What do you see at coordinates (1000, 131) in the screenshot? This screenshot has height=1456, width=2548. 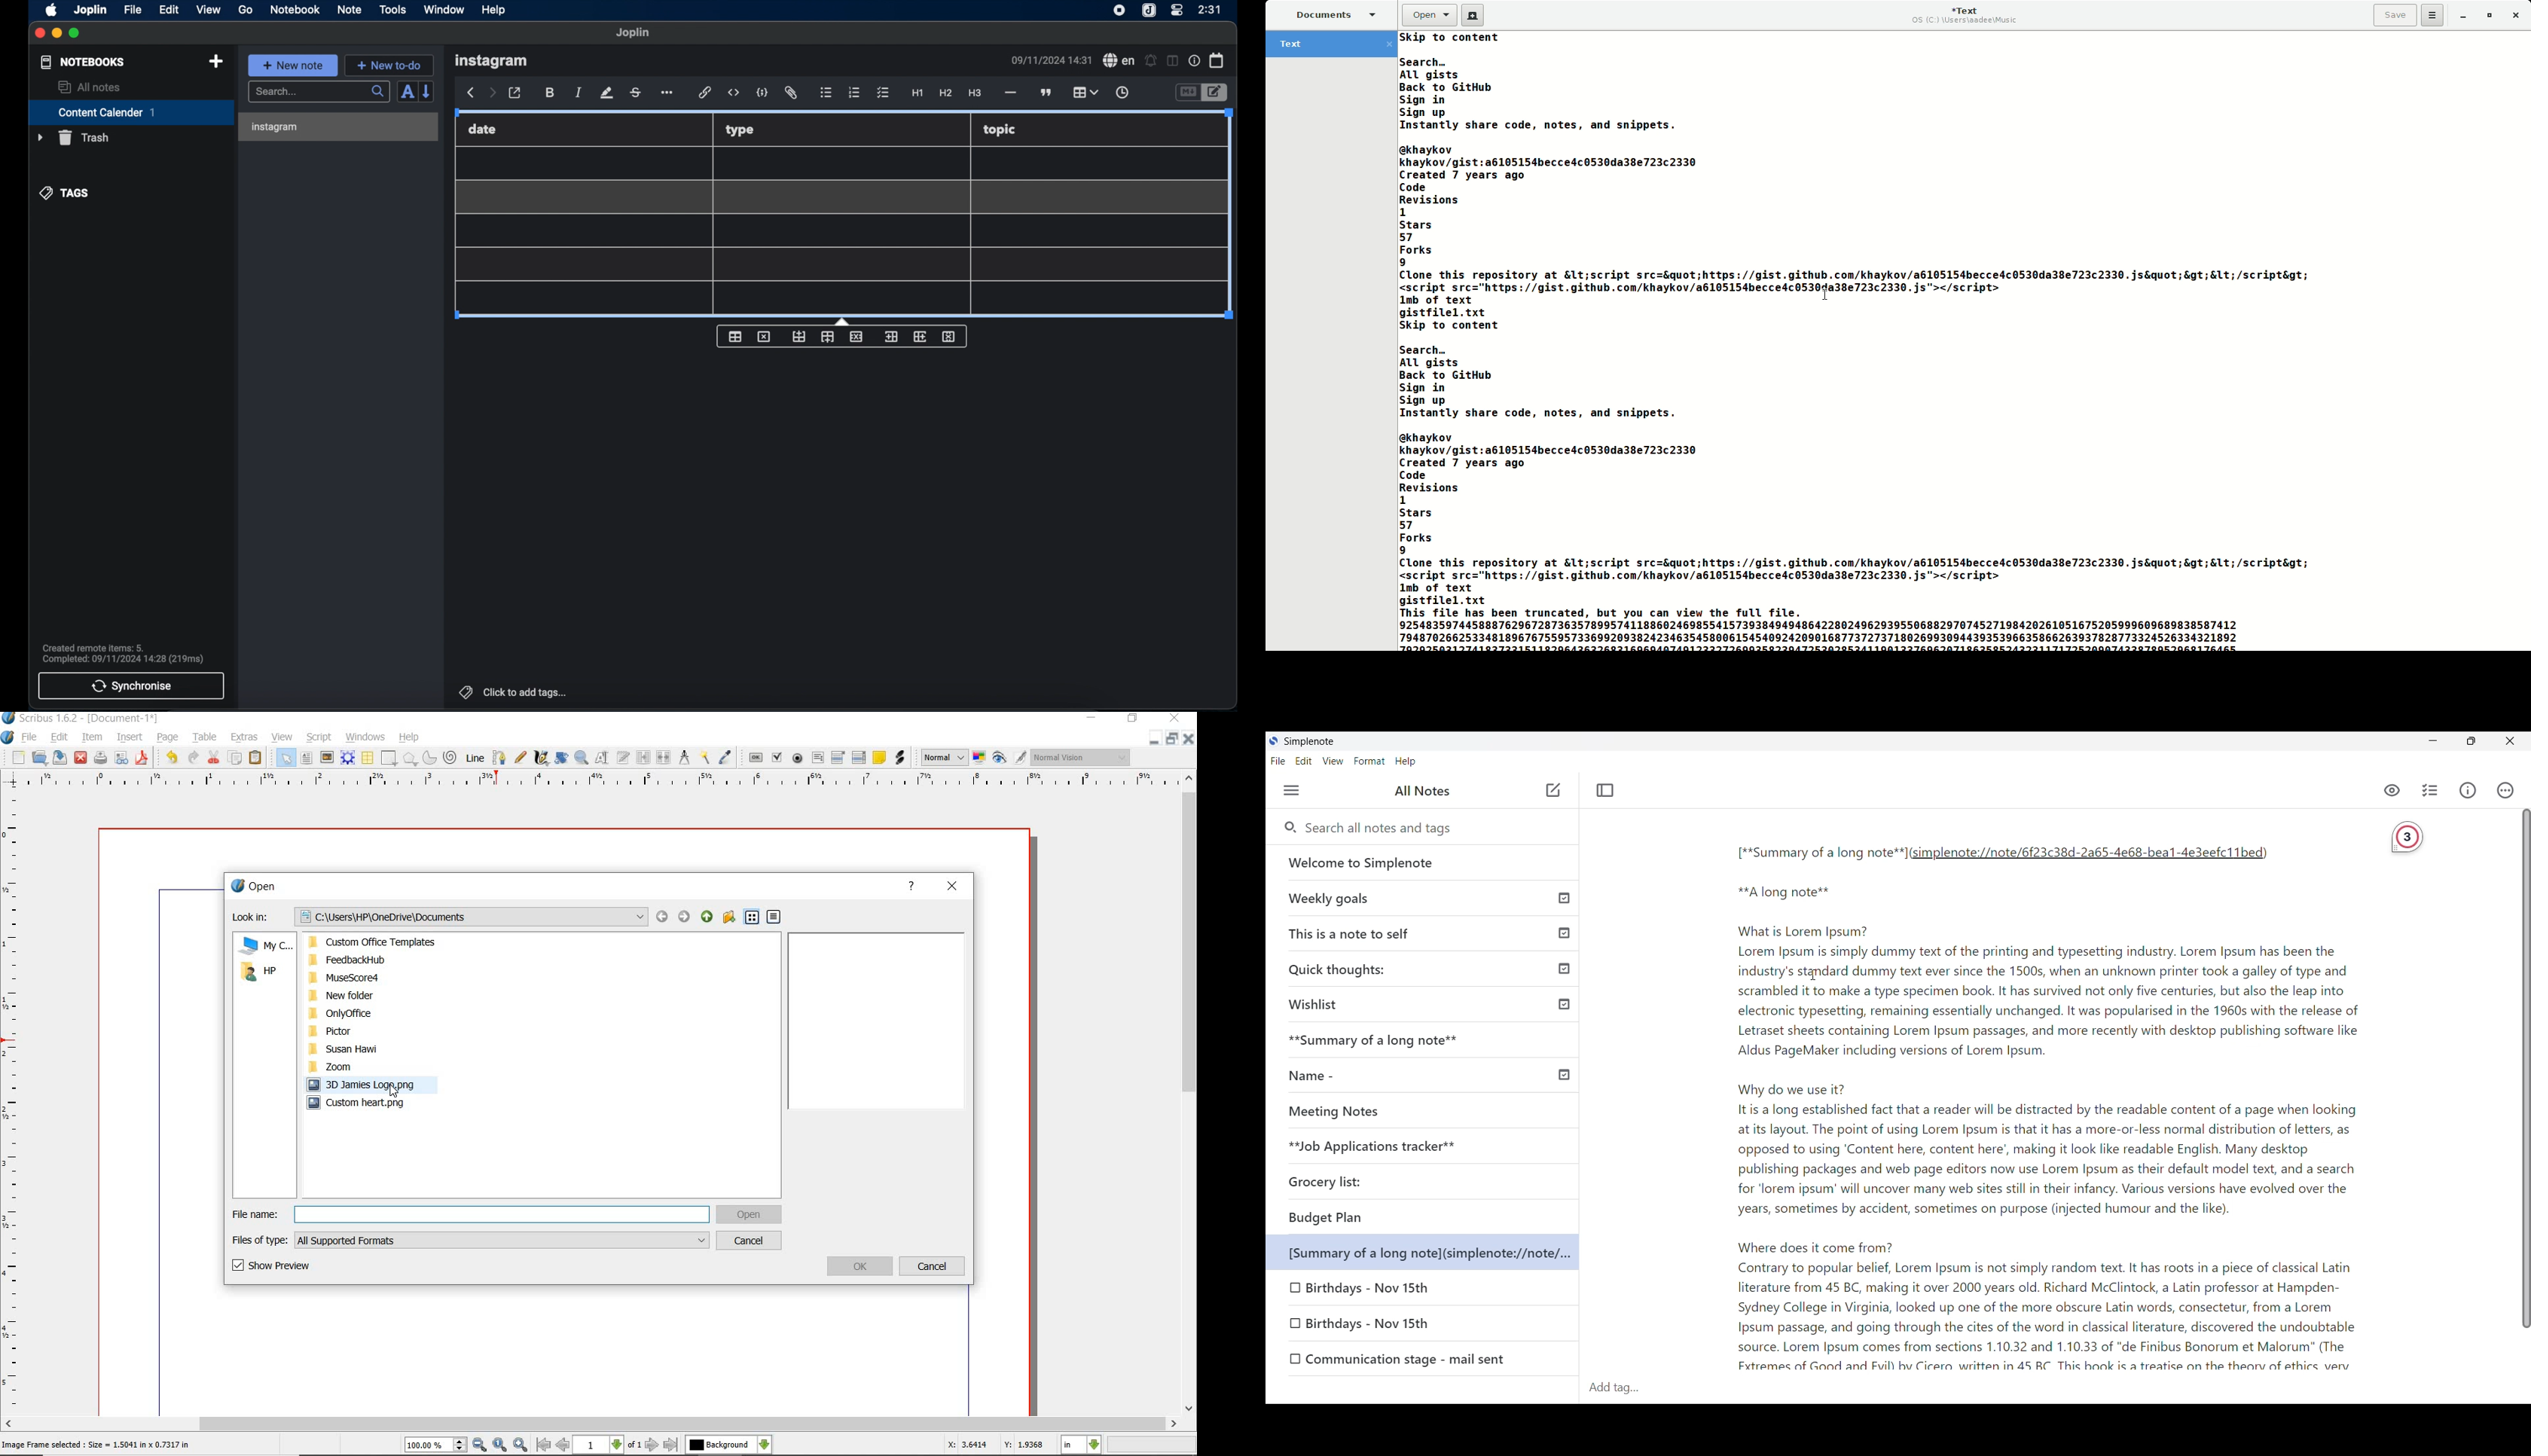 I see `topic` at bounding box center [1000, 131].